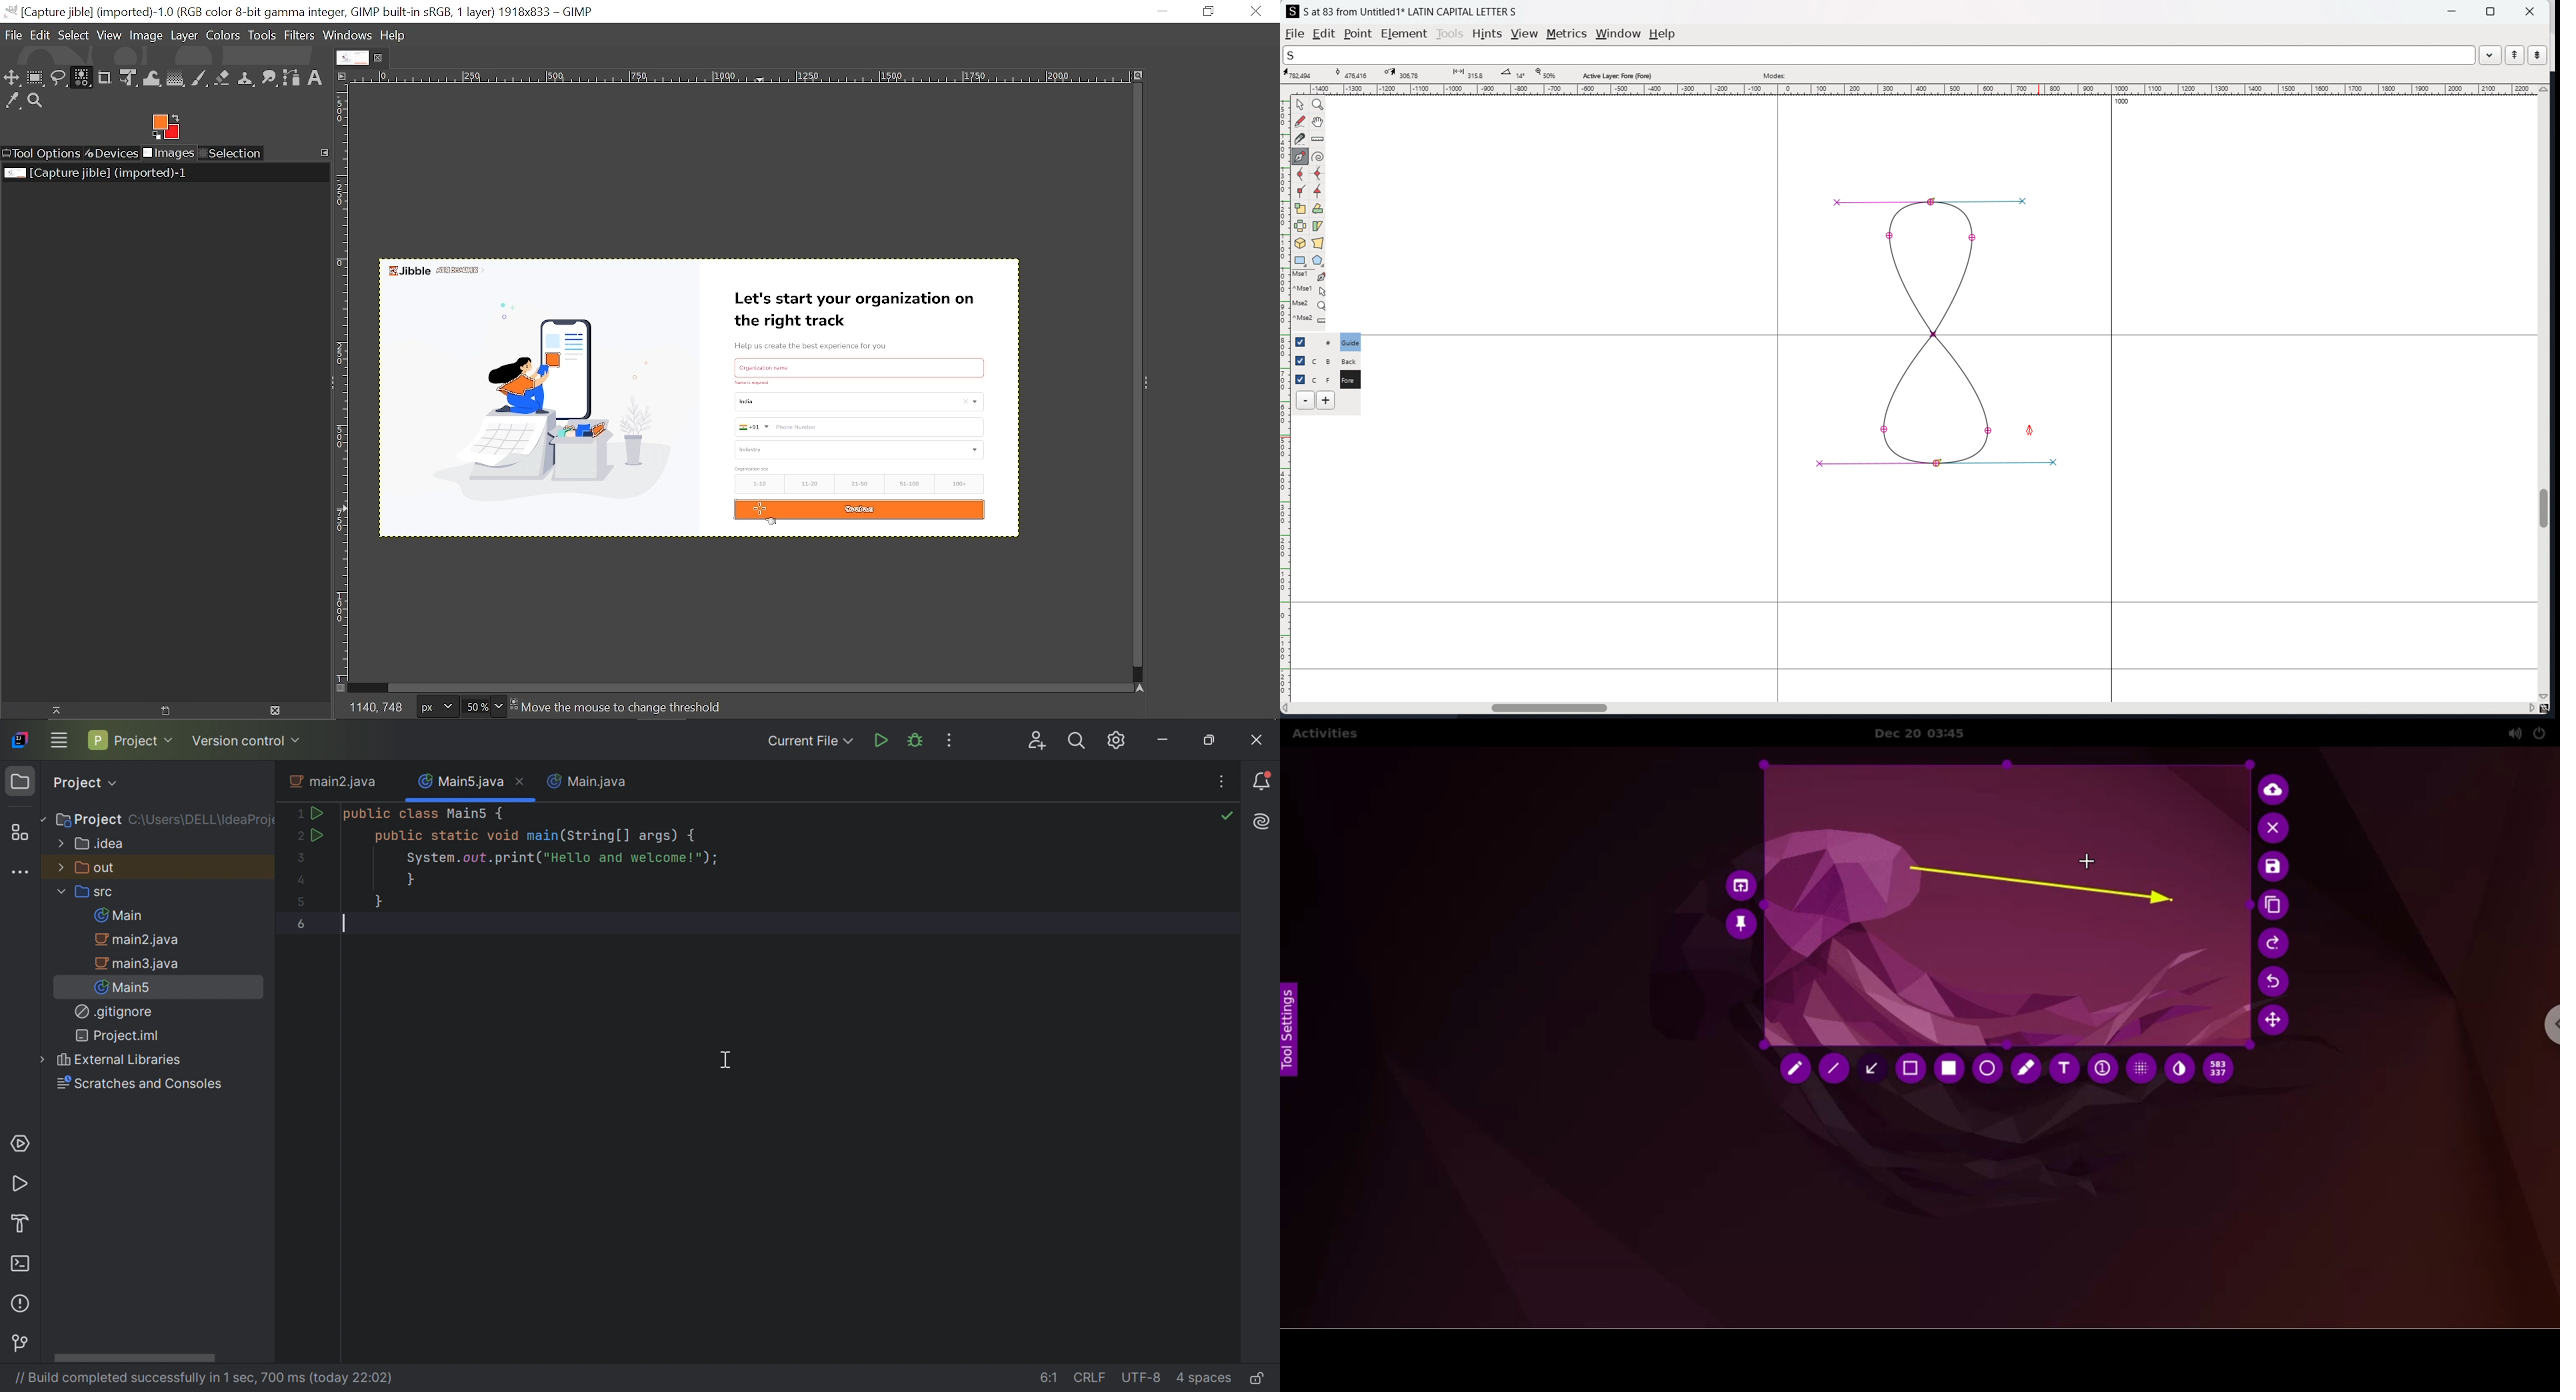 This screenshot has height=1400, width=2576. What do you see at coordinates (1311, 321) in the screenshot?
I see `^Mse2` at bounding box center [1311, 321].